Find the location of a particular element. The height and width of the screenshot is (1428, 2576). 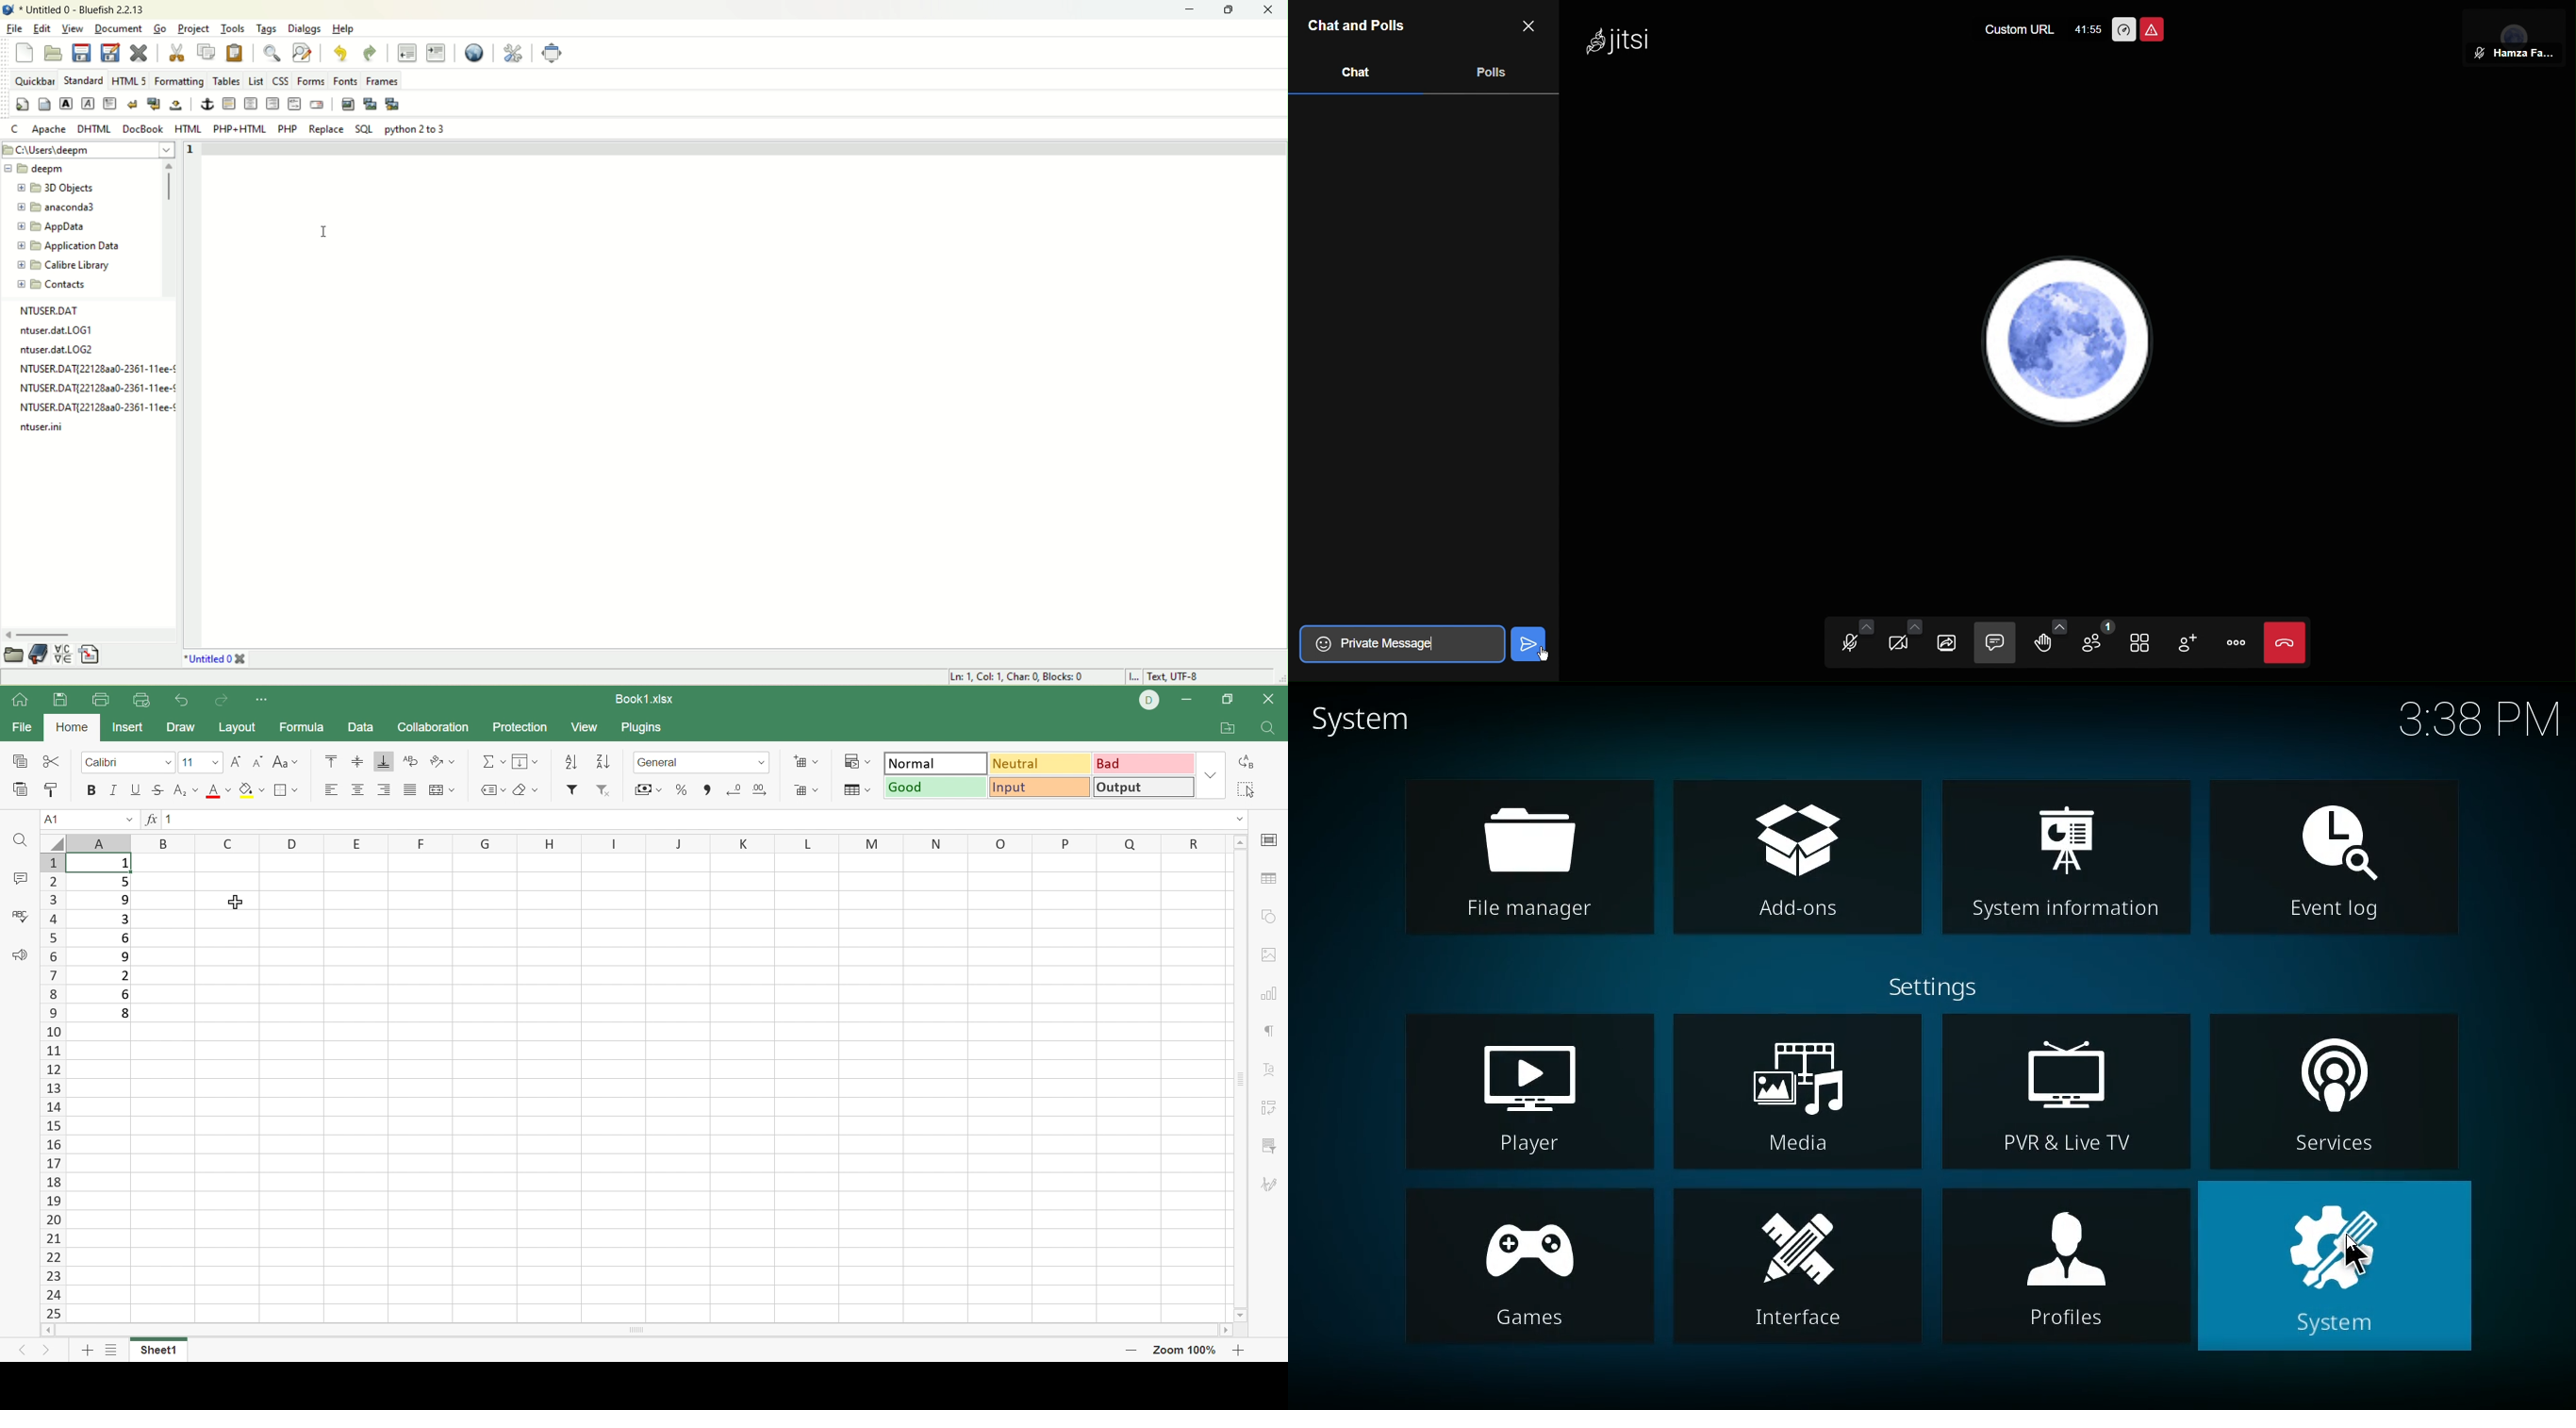

Output is located at coordinates (1140, 786).